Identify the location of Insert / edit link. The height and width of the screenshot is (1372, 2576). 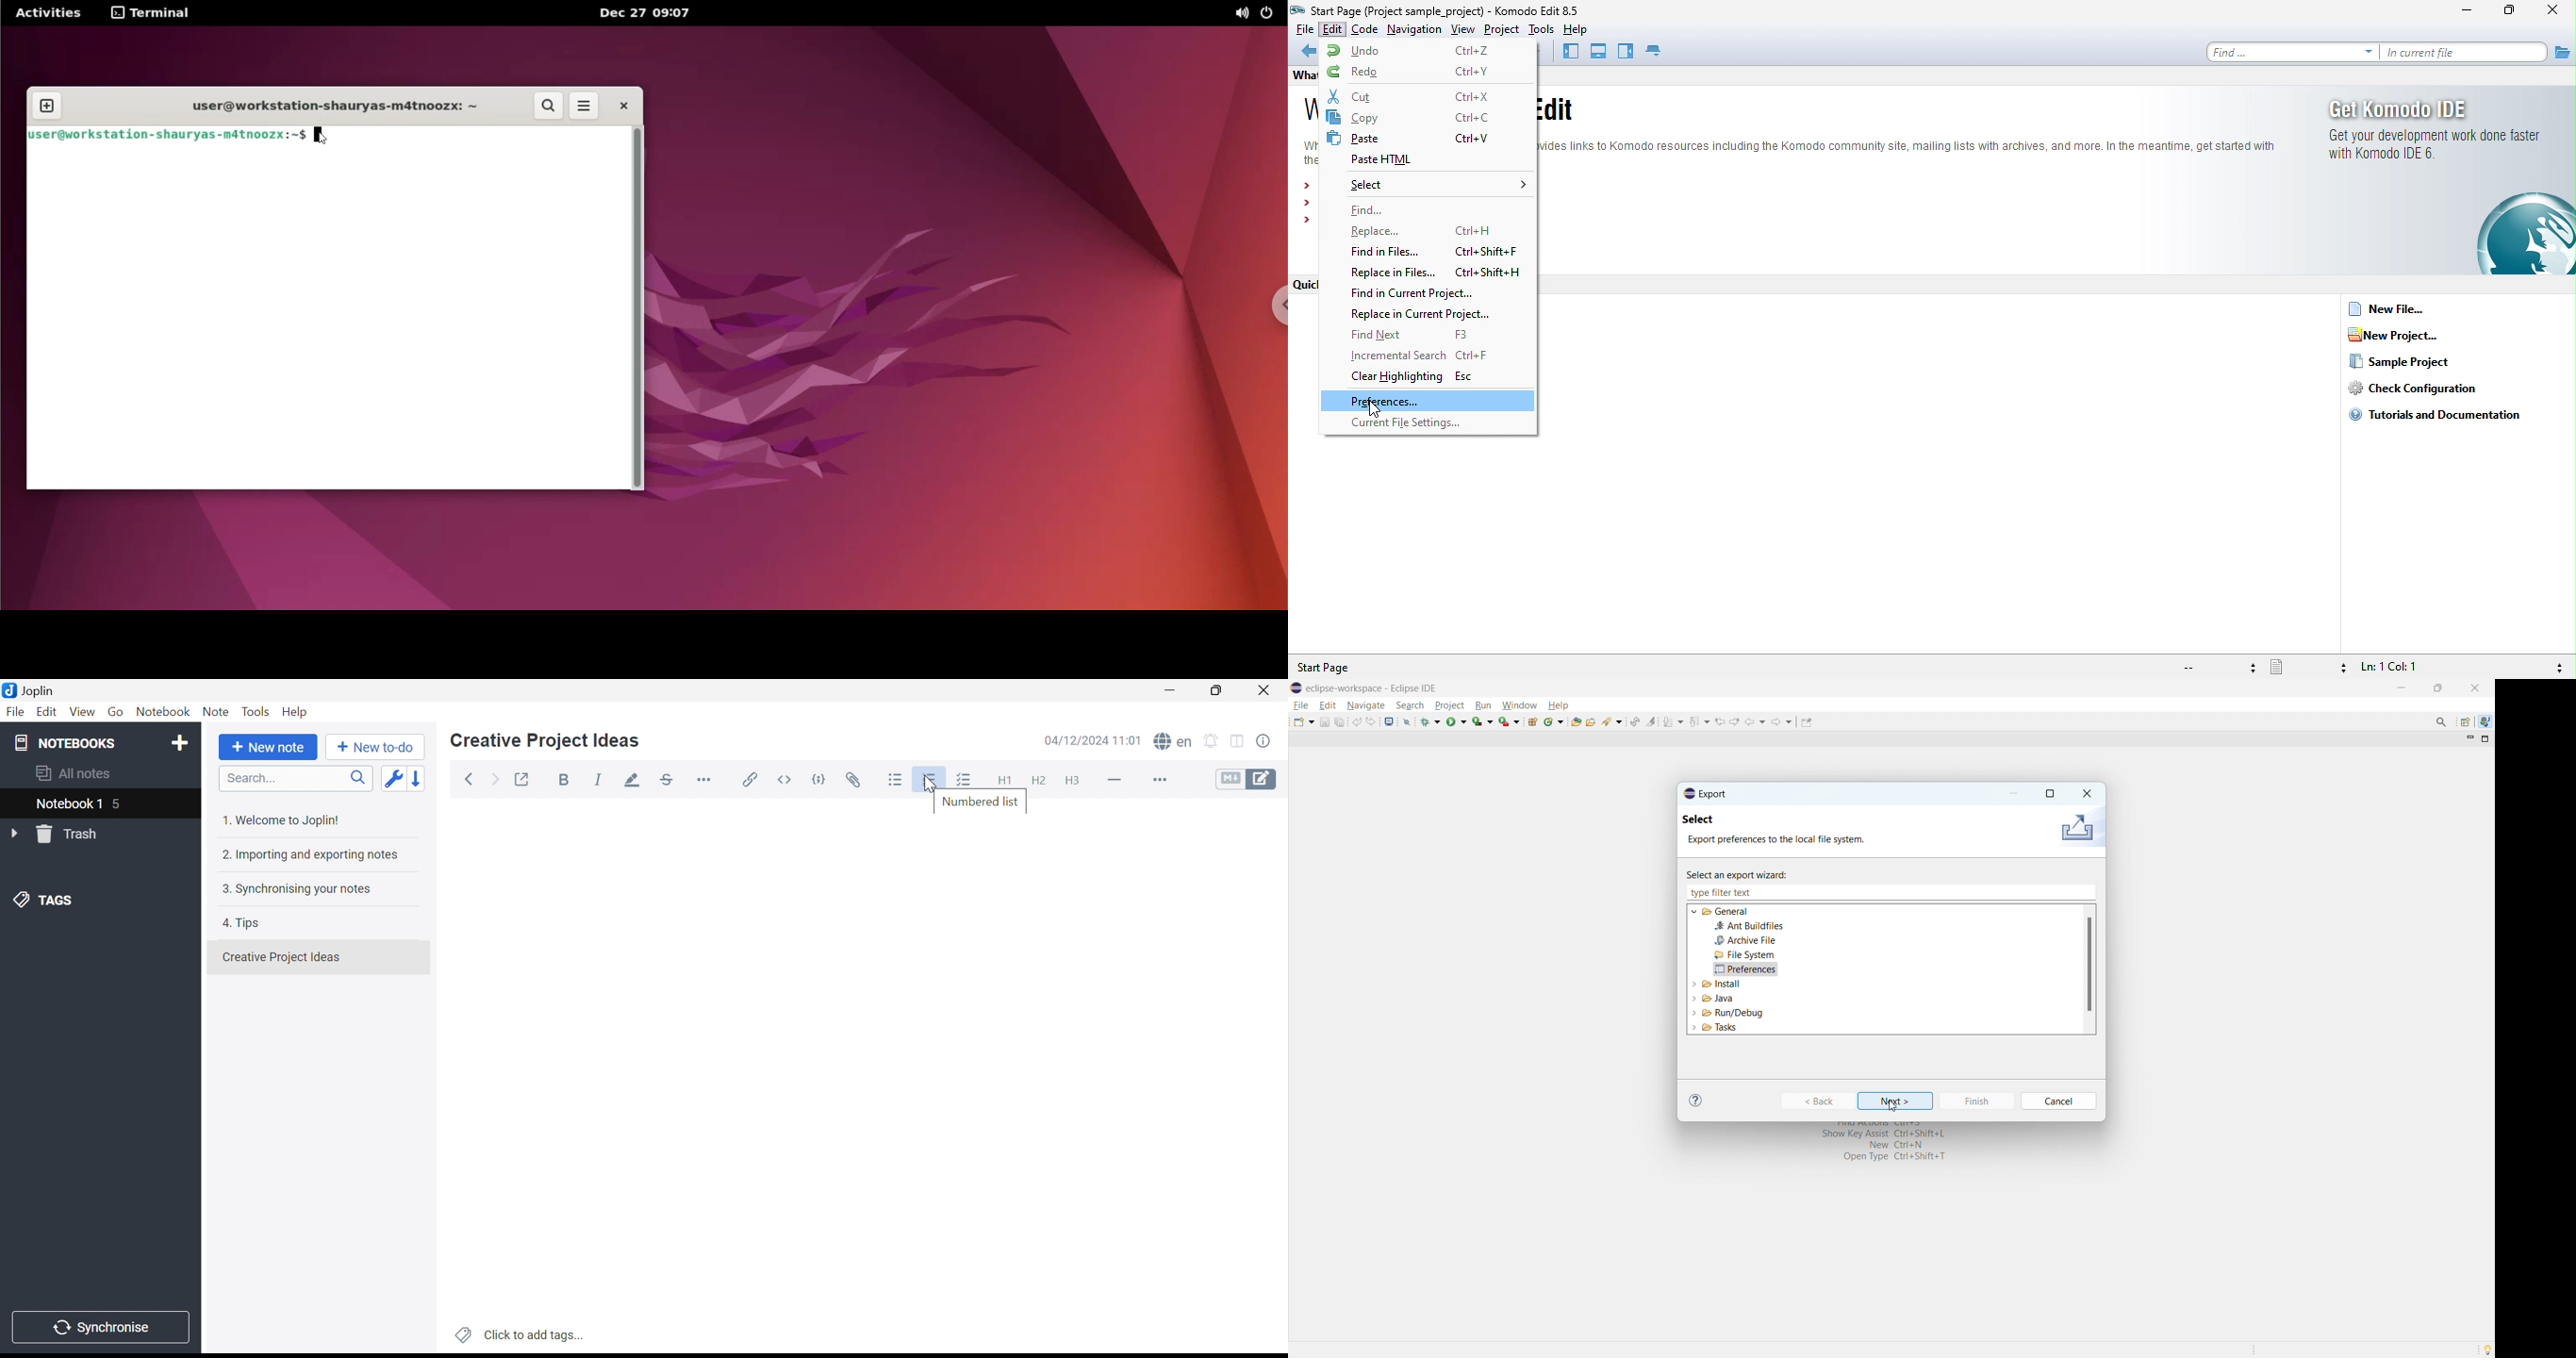
(751, 779).